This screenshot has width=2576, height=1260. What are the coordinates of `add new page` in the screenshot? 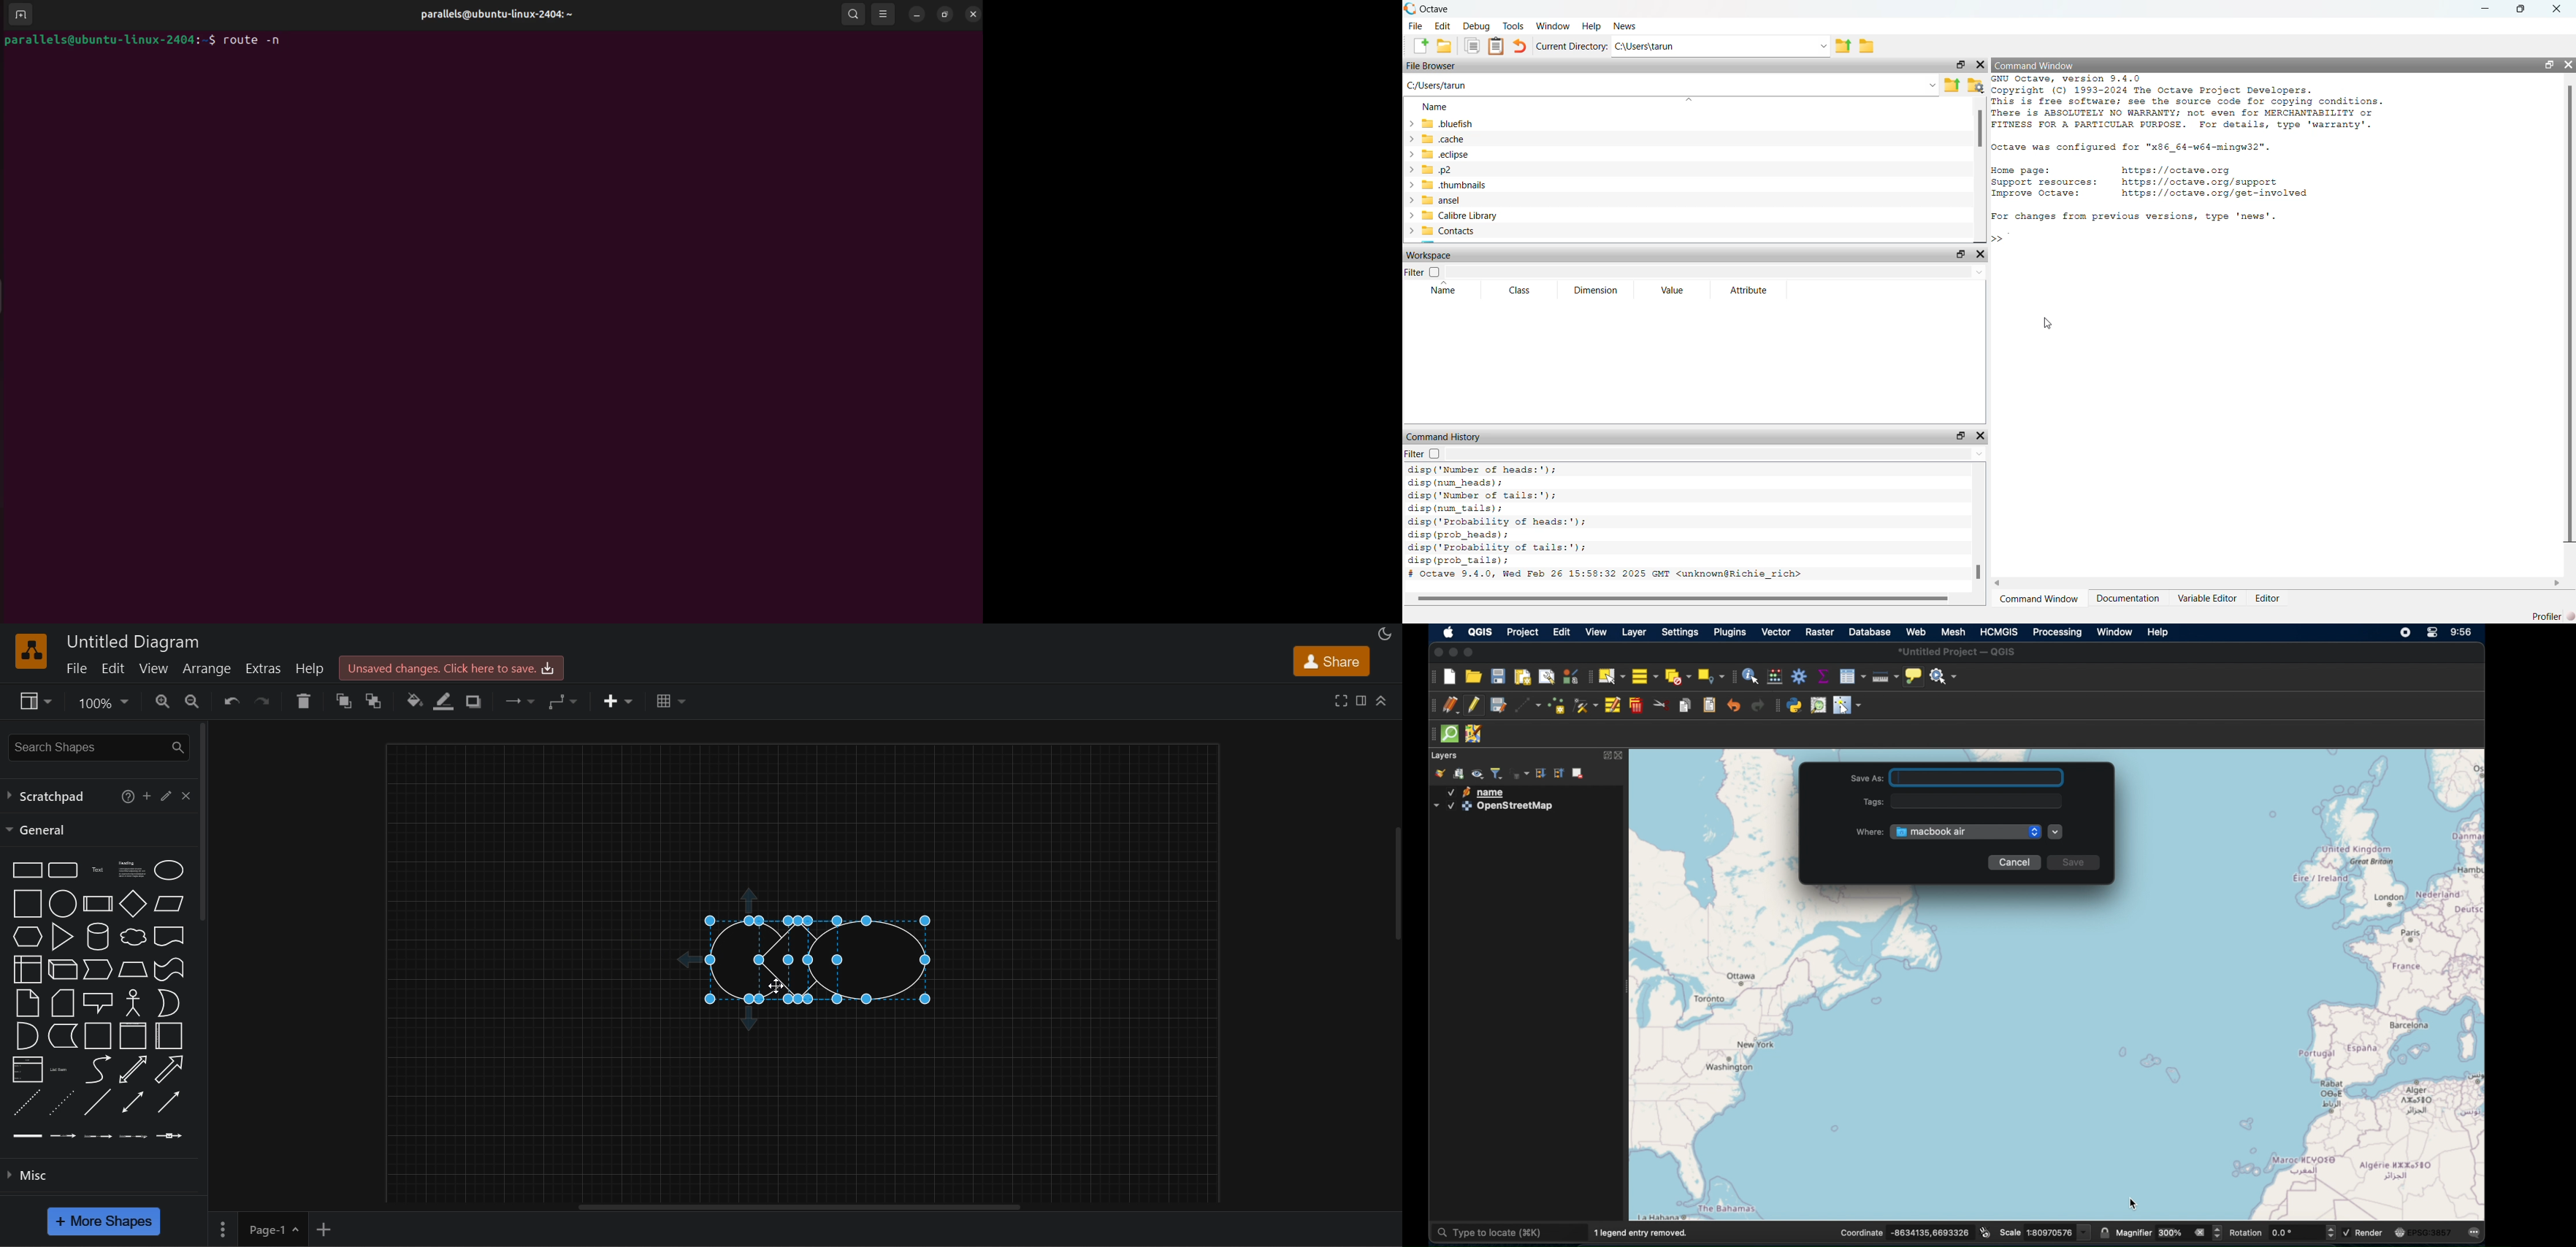 It's located at (324, 1227).